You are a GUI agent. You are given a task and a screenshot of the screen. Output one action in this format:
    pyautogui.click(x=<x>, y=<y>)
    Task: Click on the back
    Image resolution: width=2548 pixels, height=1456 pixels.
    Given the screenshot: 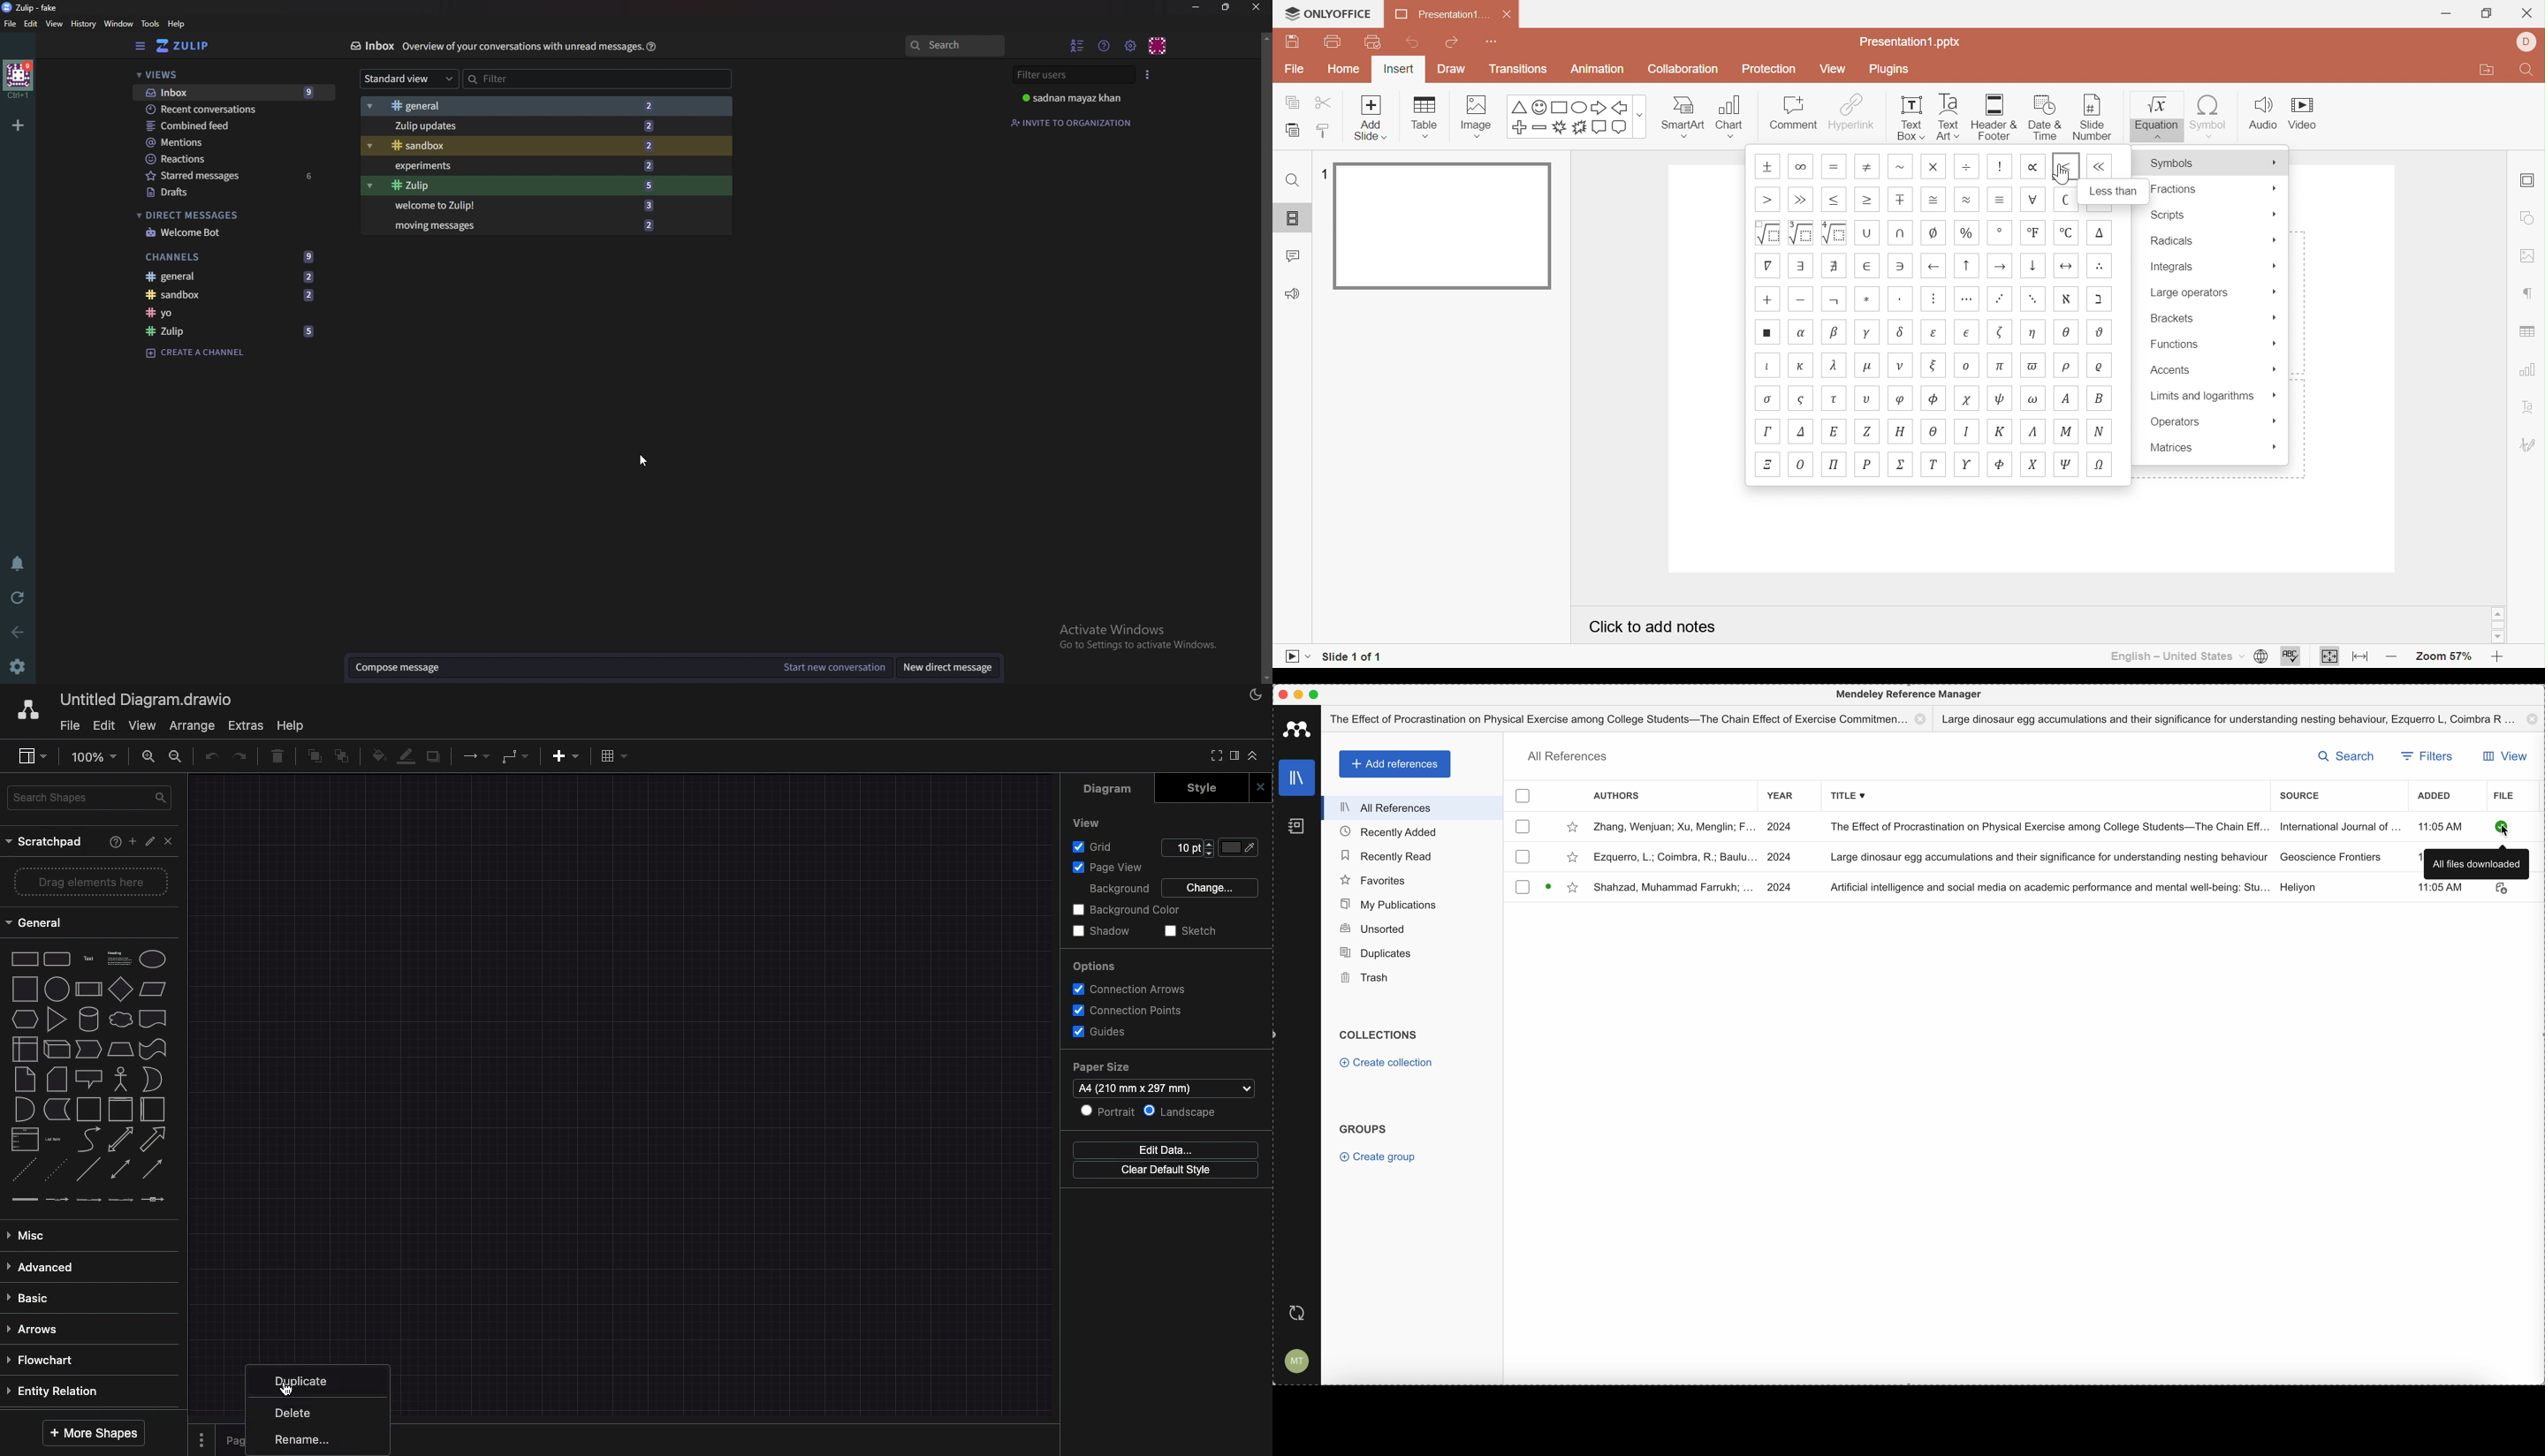 What is the action you would take?
    pyautogui.click(x=16, y=632)
    